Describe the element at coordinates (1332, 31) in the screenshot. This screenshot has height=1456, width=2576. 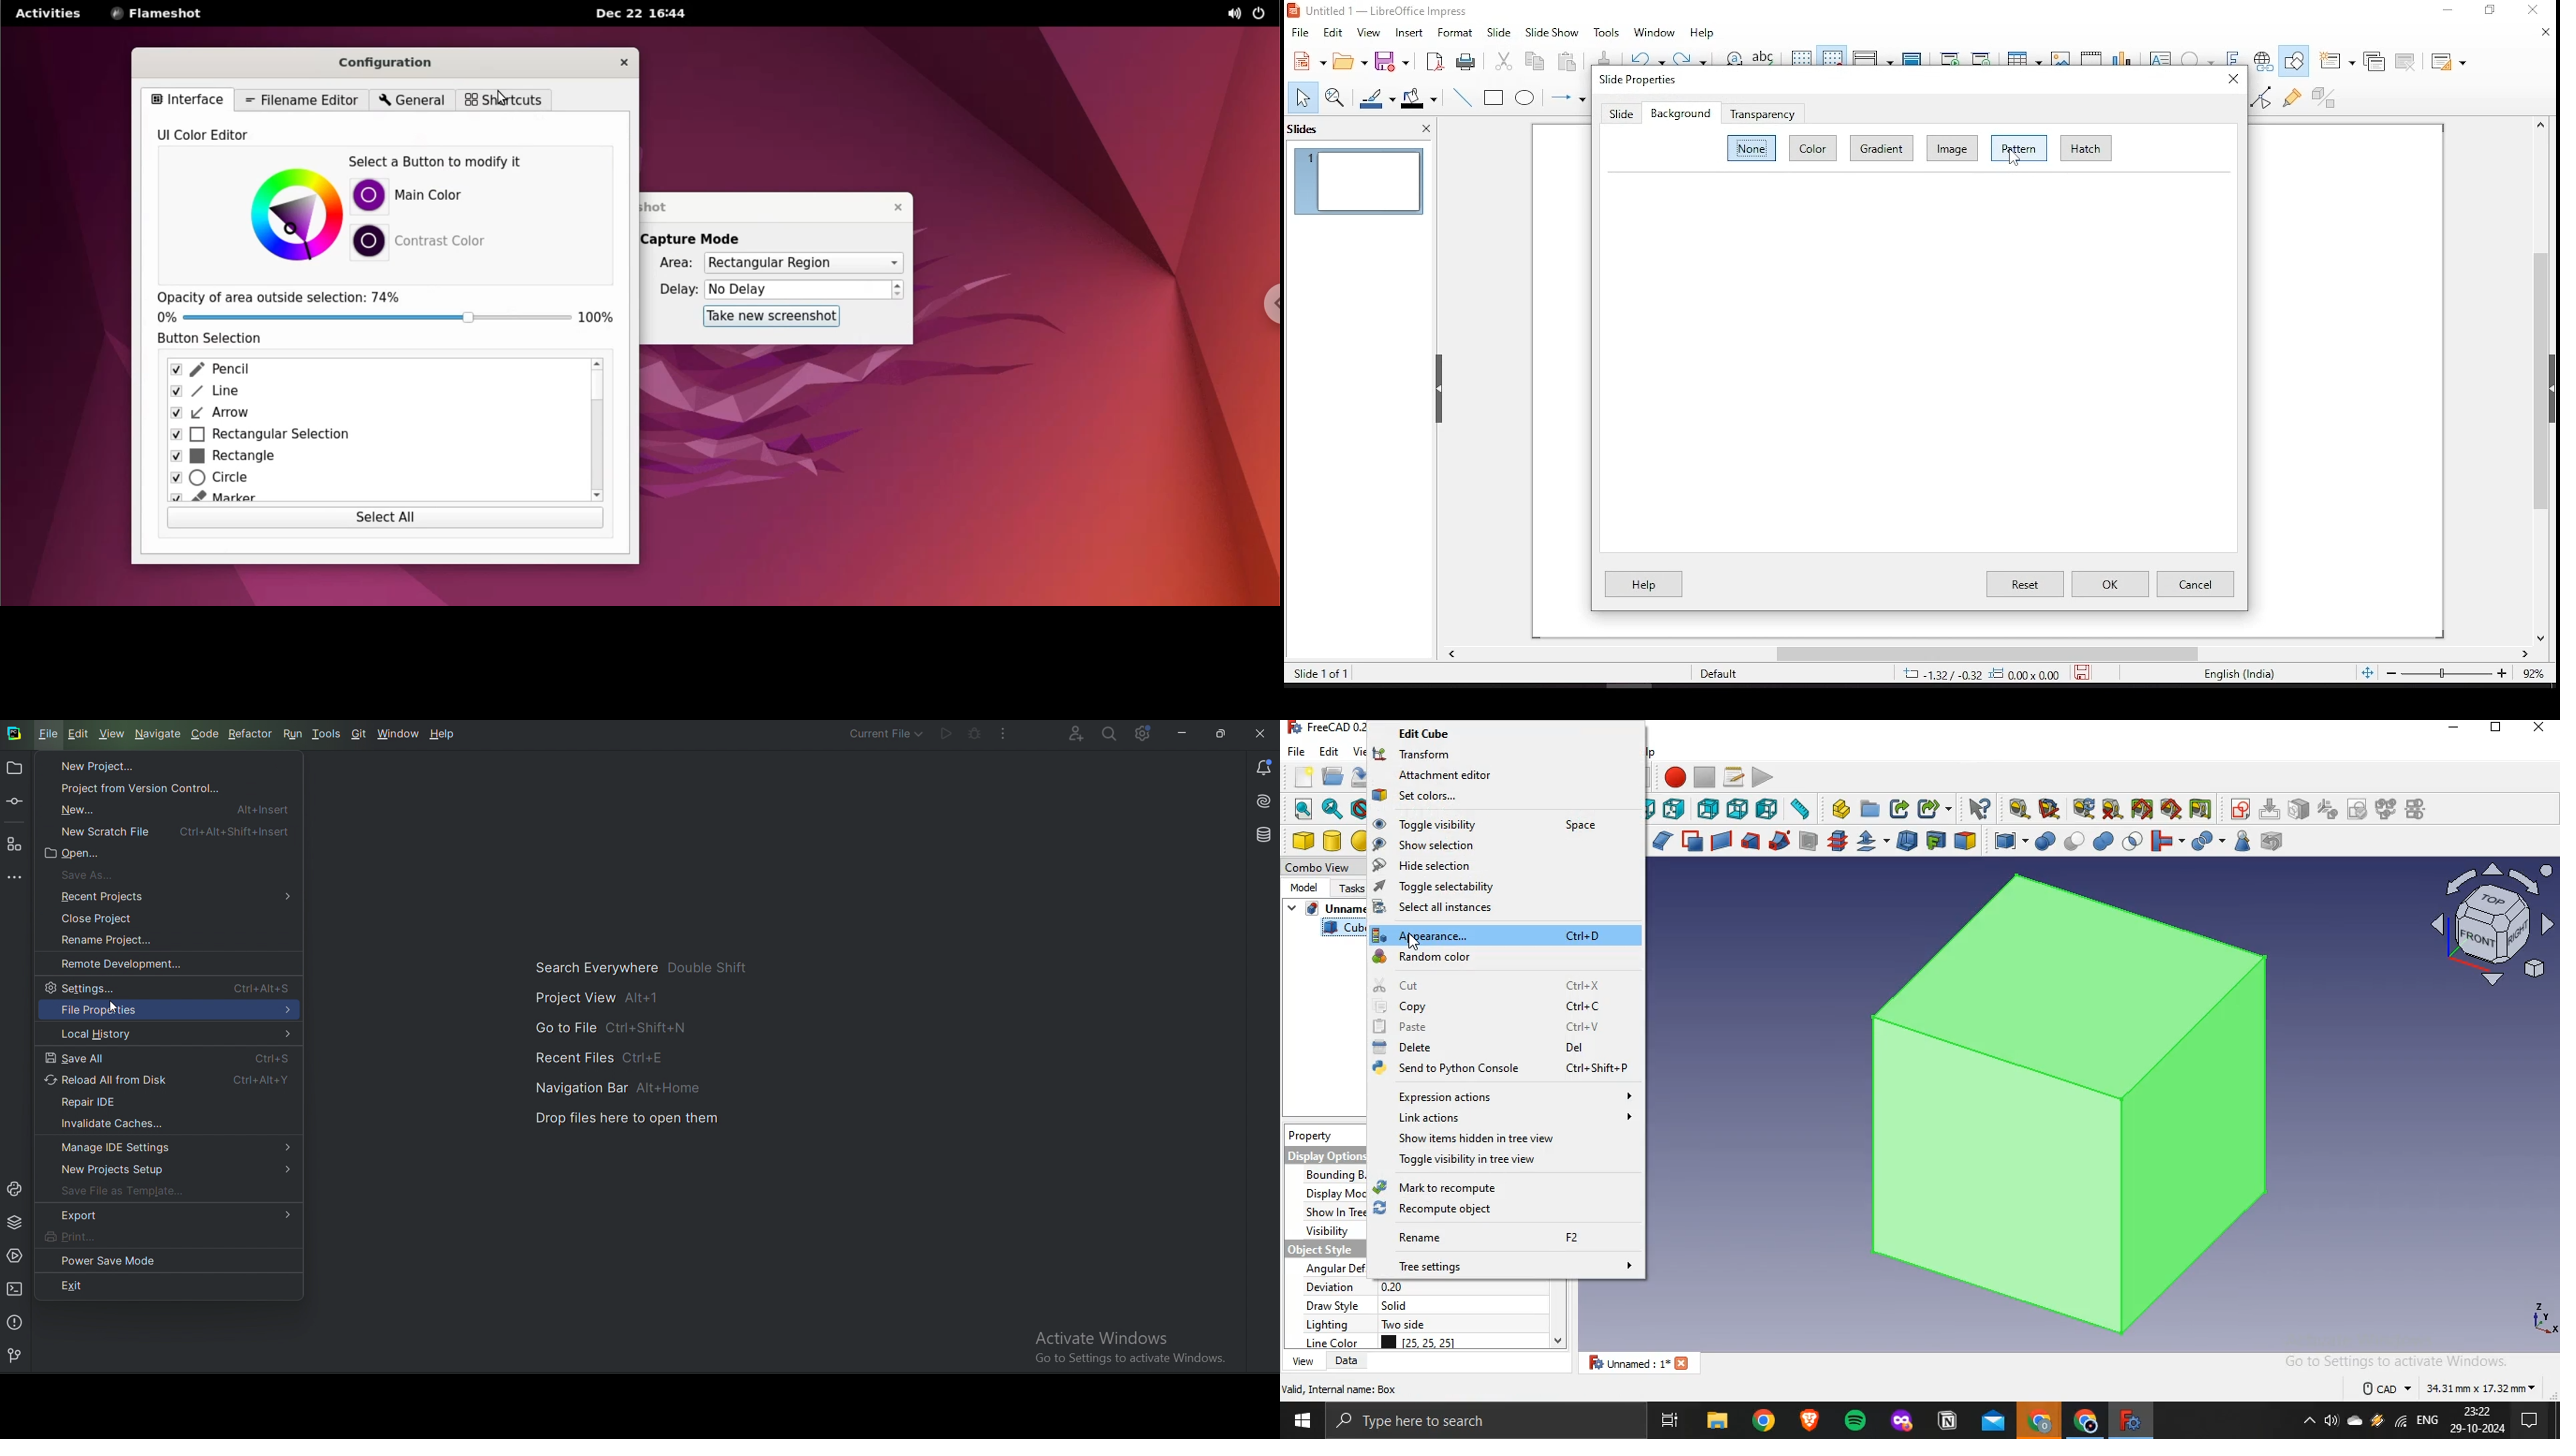
I see `edit` at that location.